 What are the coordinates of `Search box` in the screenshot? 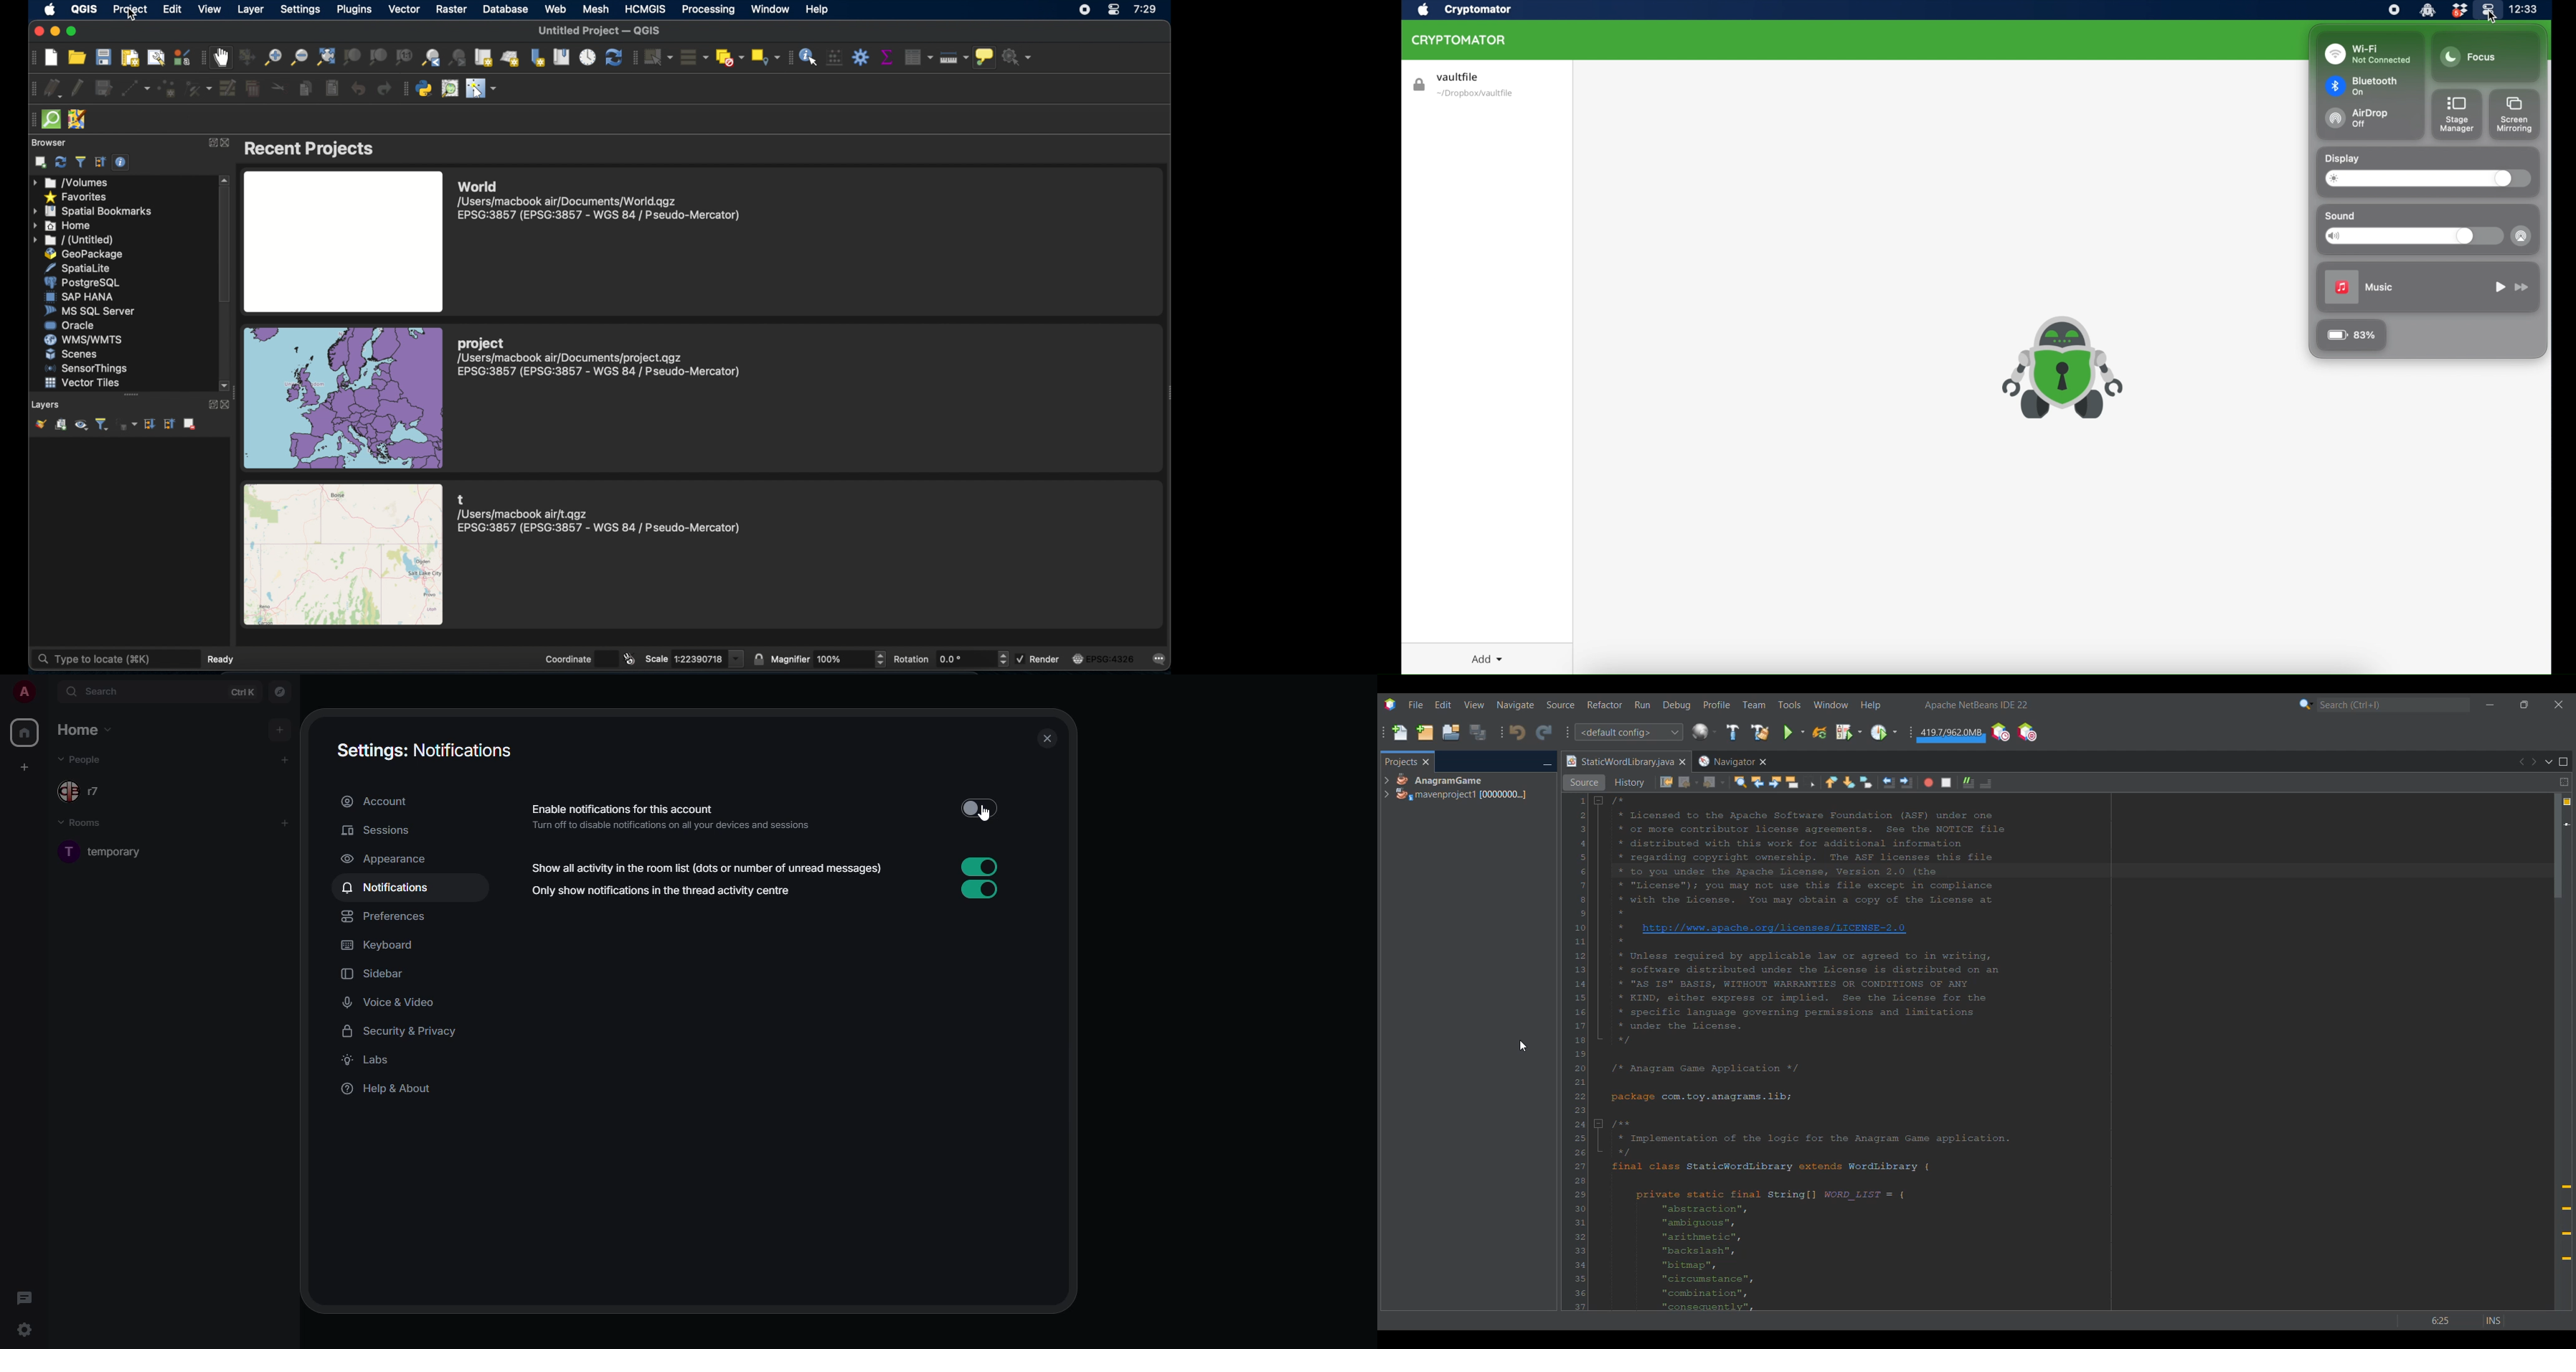 It's located at (2394, 704).